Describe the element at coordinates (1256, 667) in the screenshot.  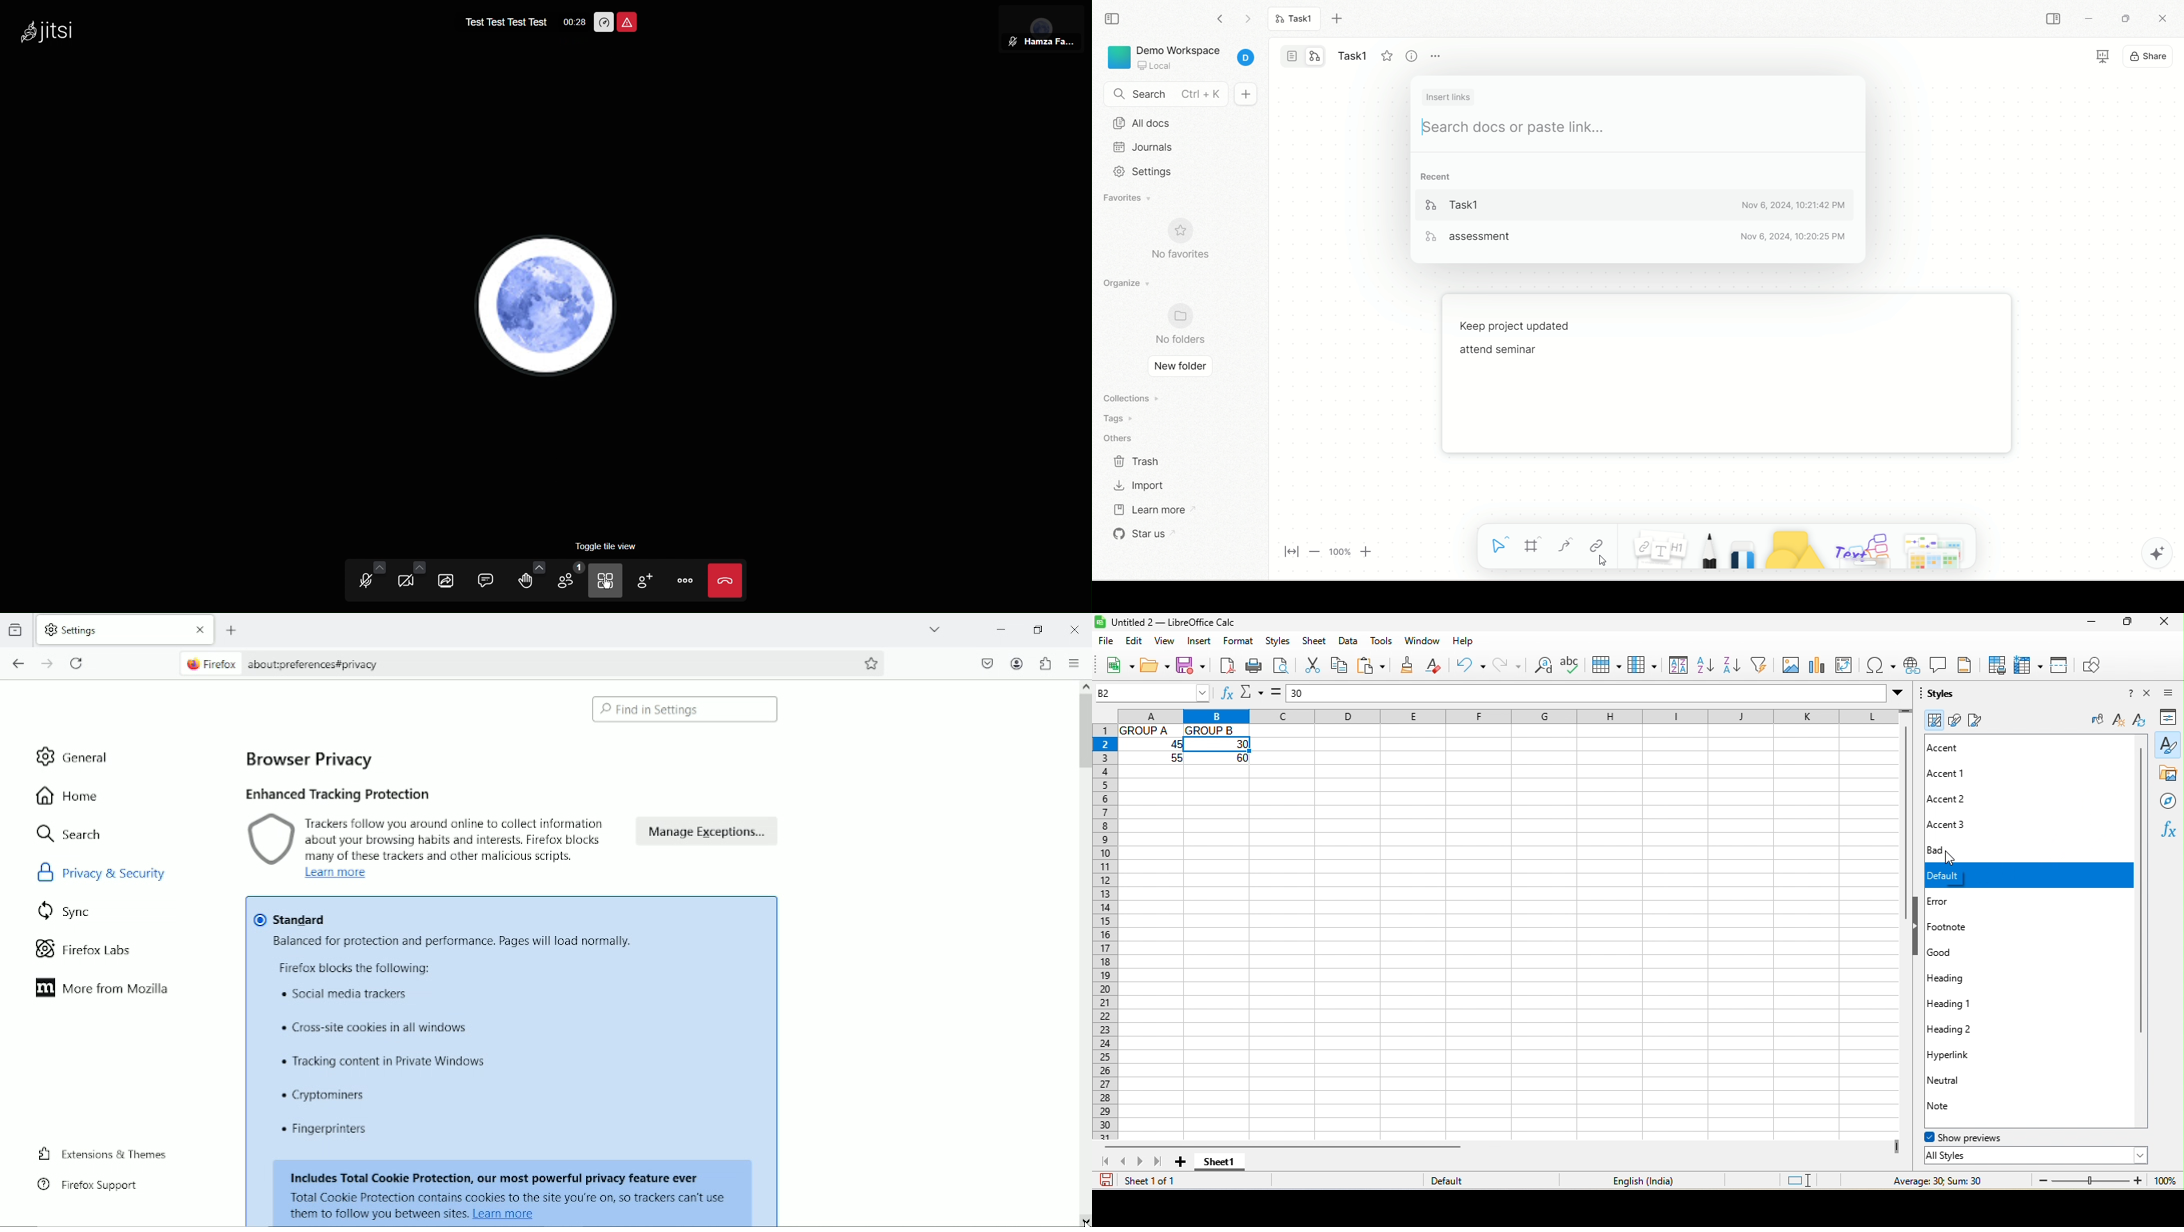
I see `print` at that location.